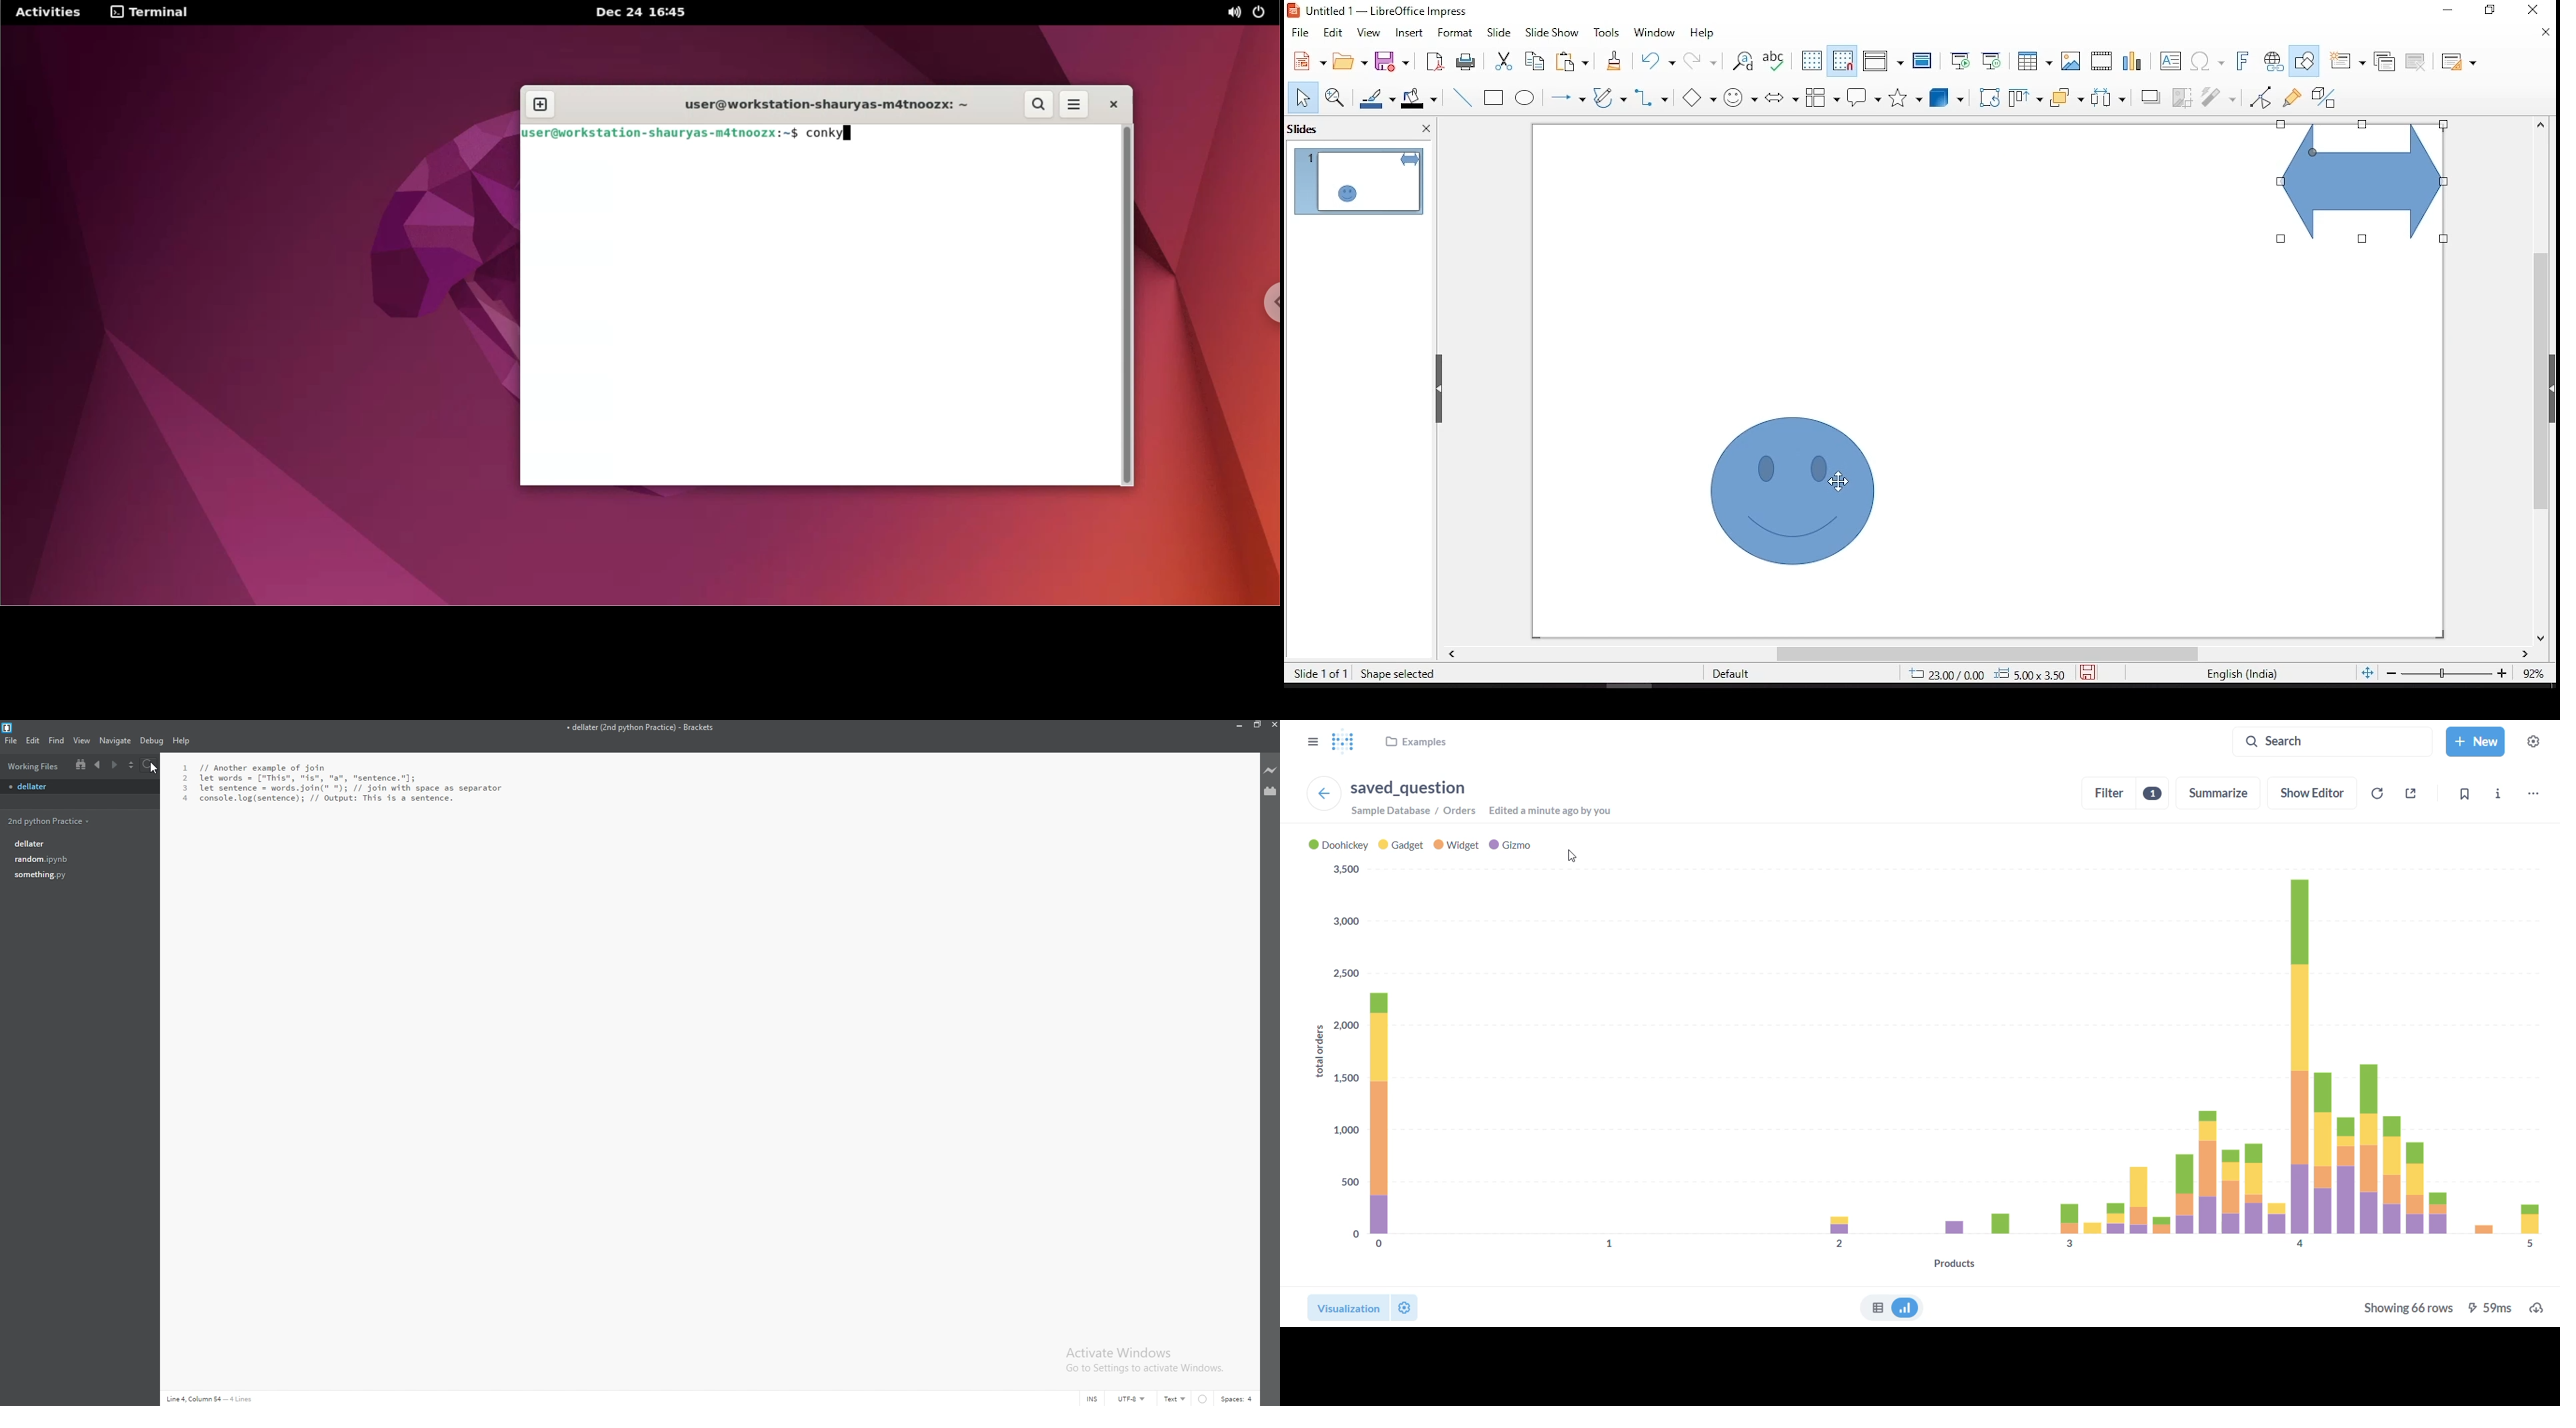 This screenshot has width=2576, height=1428. What do you see at coordinates (2419, 62) in the screenshot?
I see `delete slide` at bounding box center [2419, 62].